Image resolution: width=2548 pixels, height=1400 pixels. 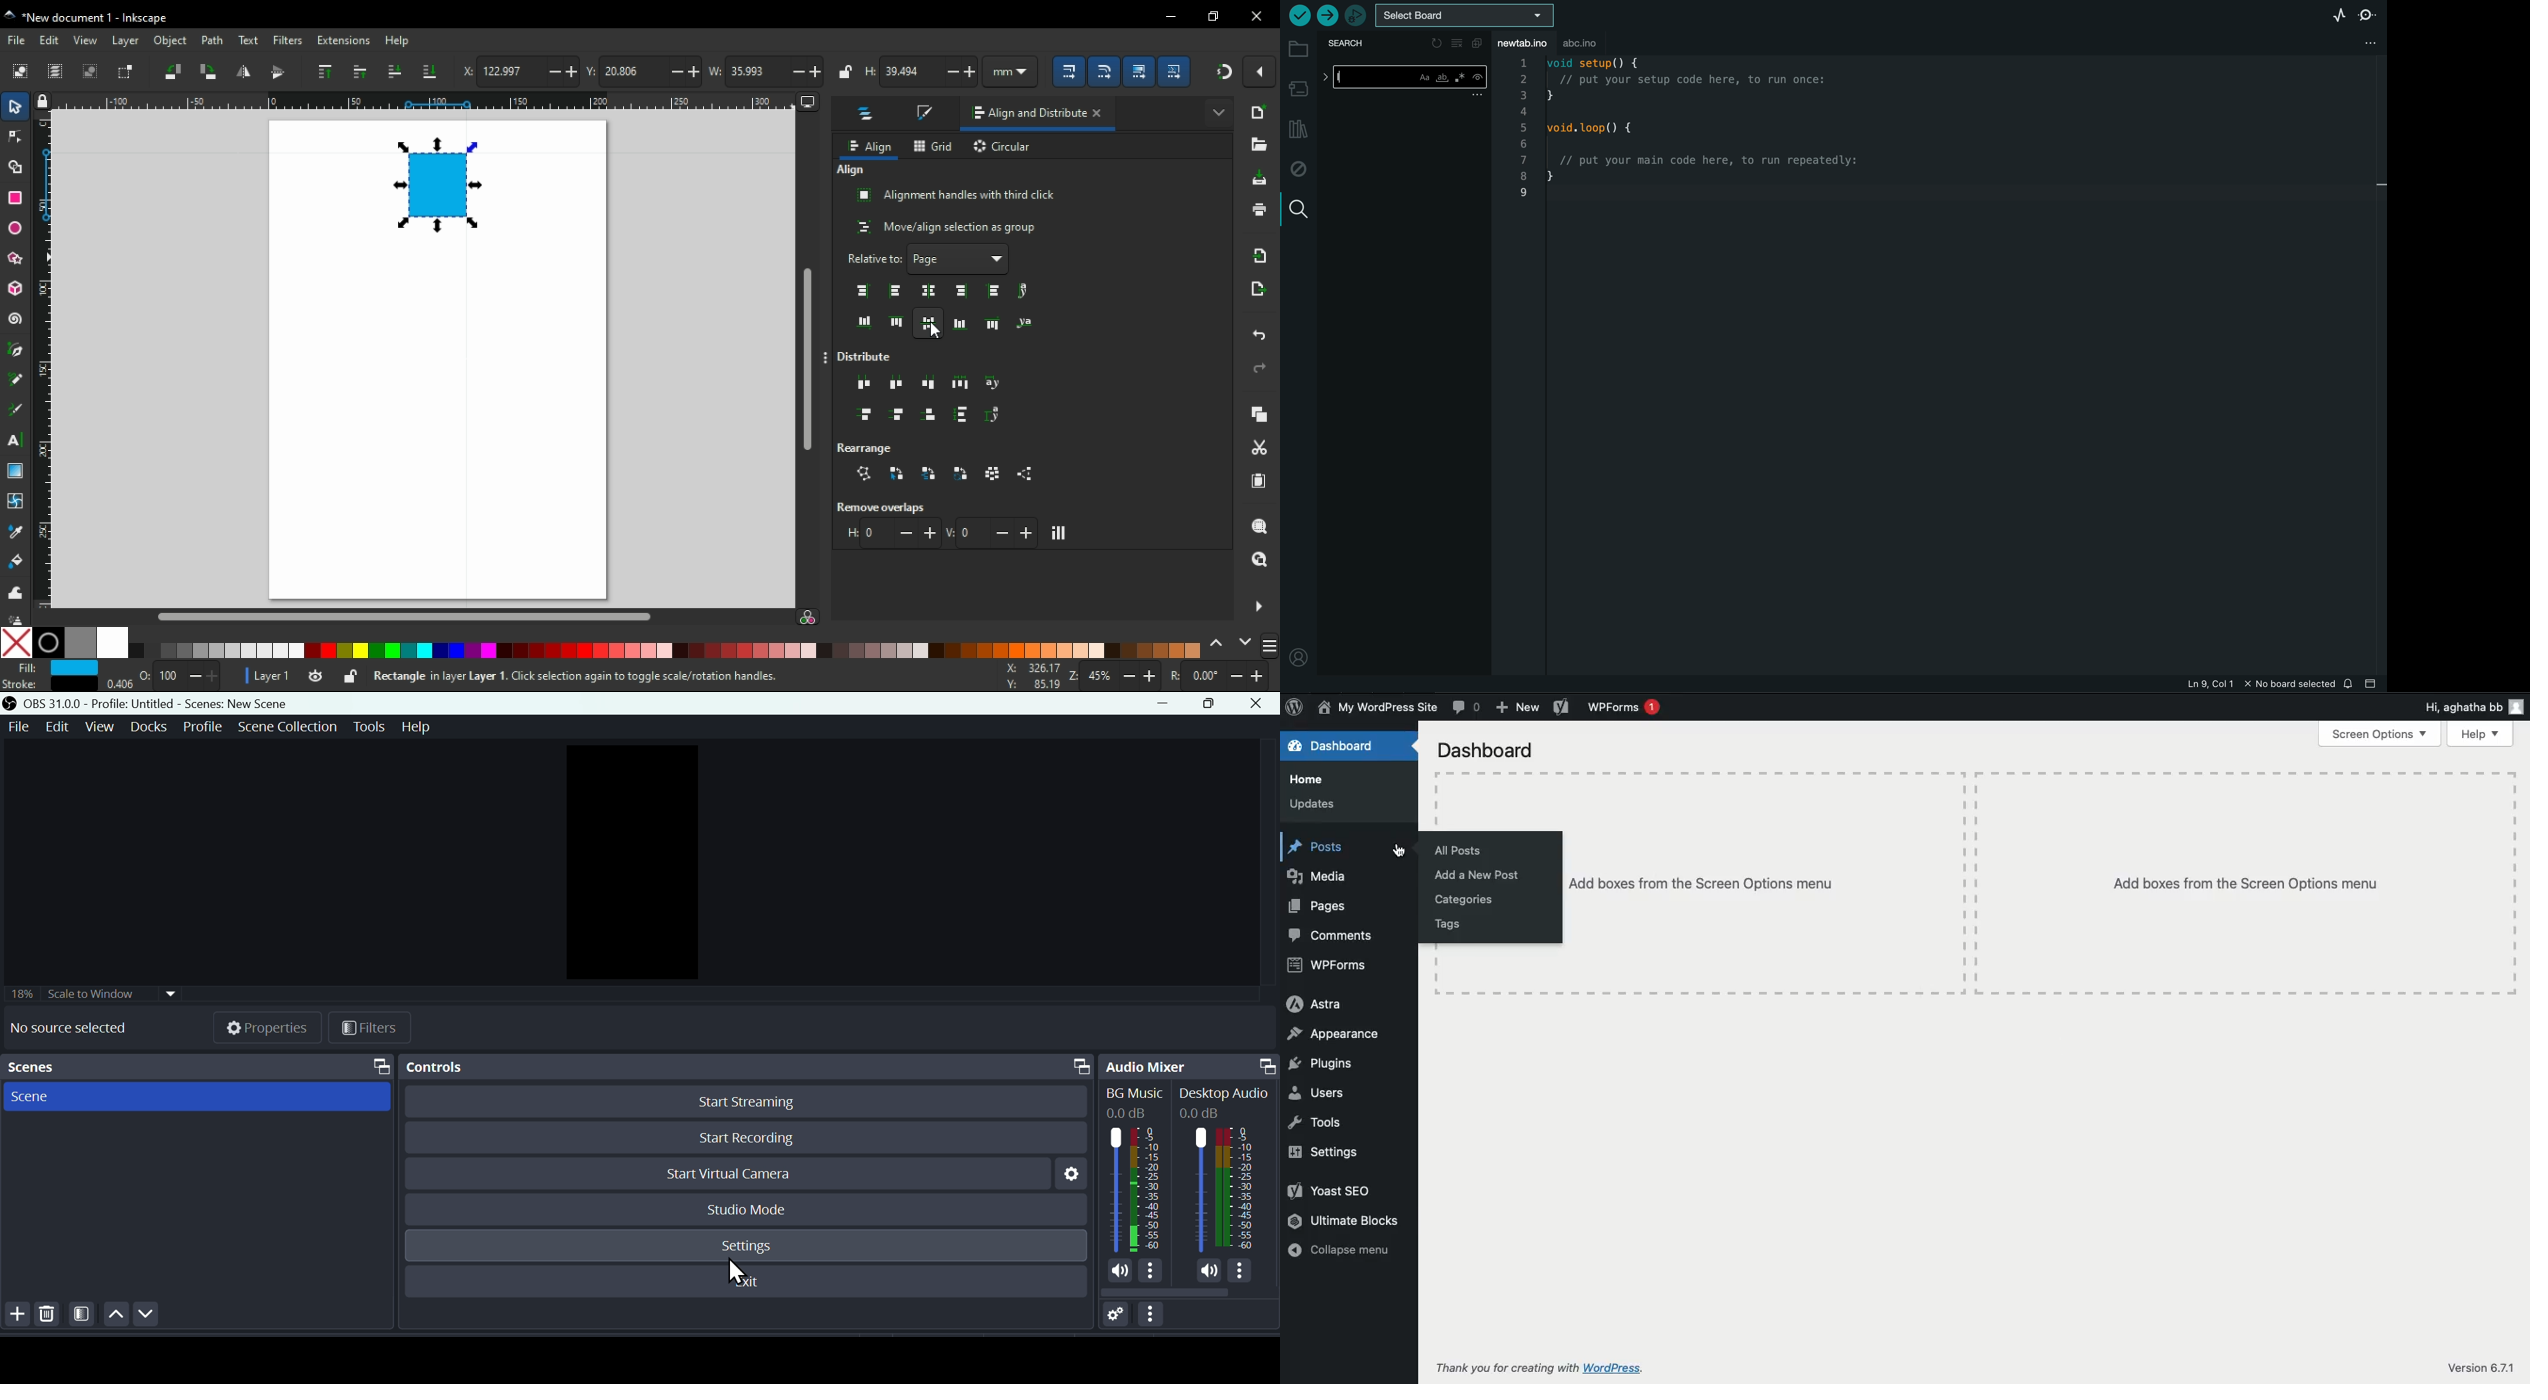 I want to click on Tags, so click(x=1455, y=922).